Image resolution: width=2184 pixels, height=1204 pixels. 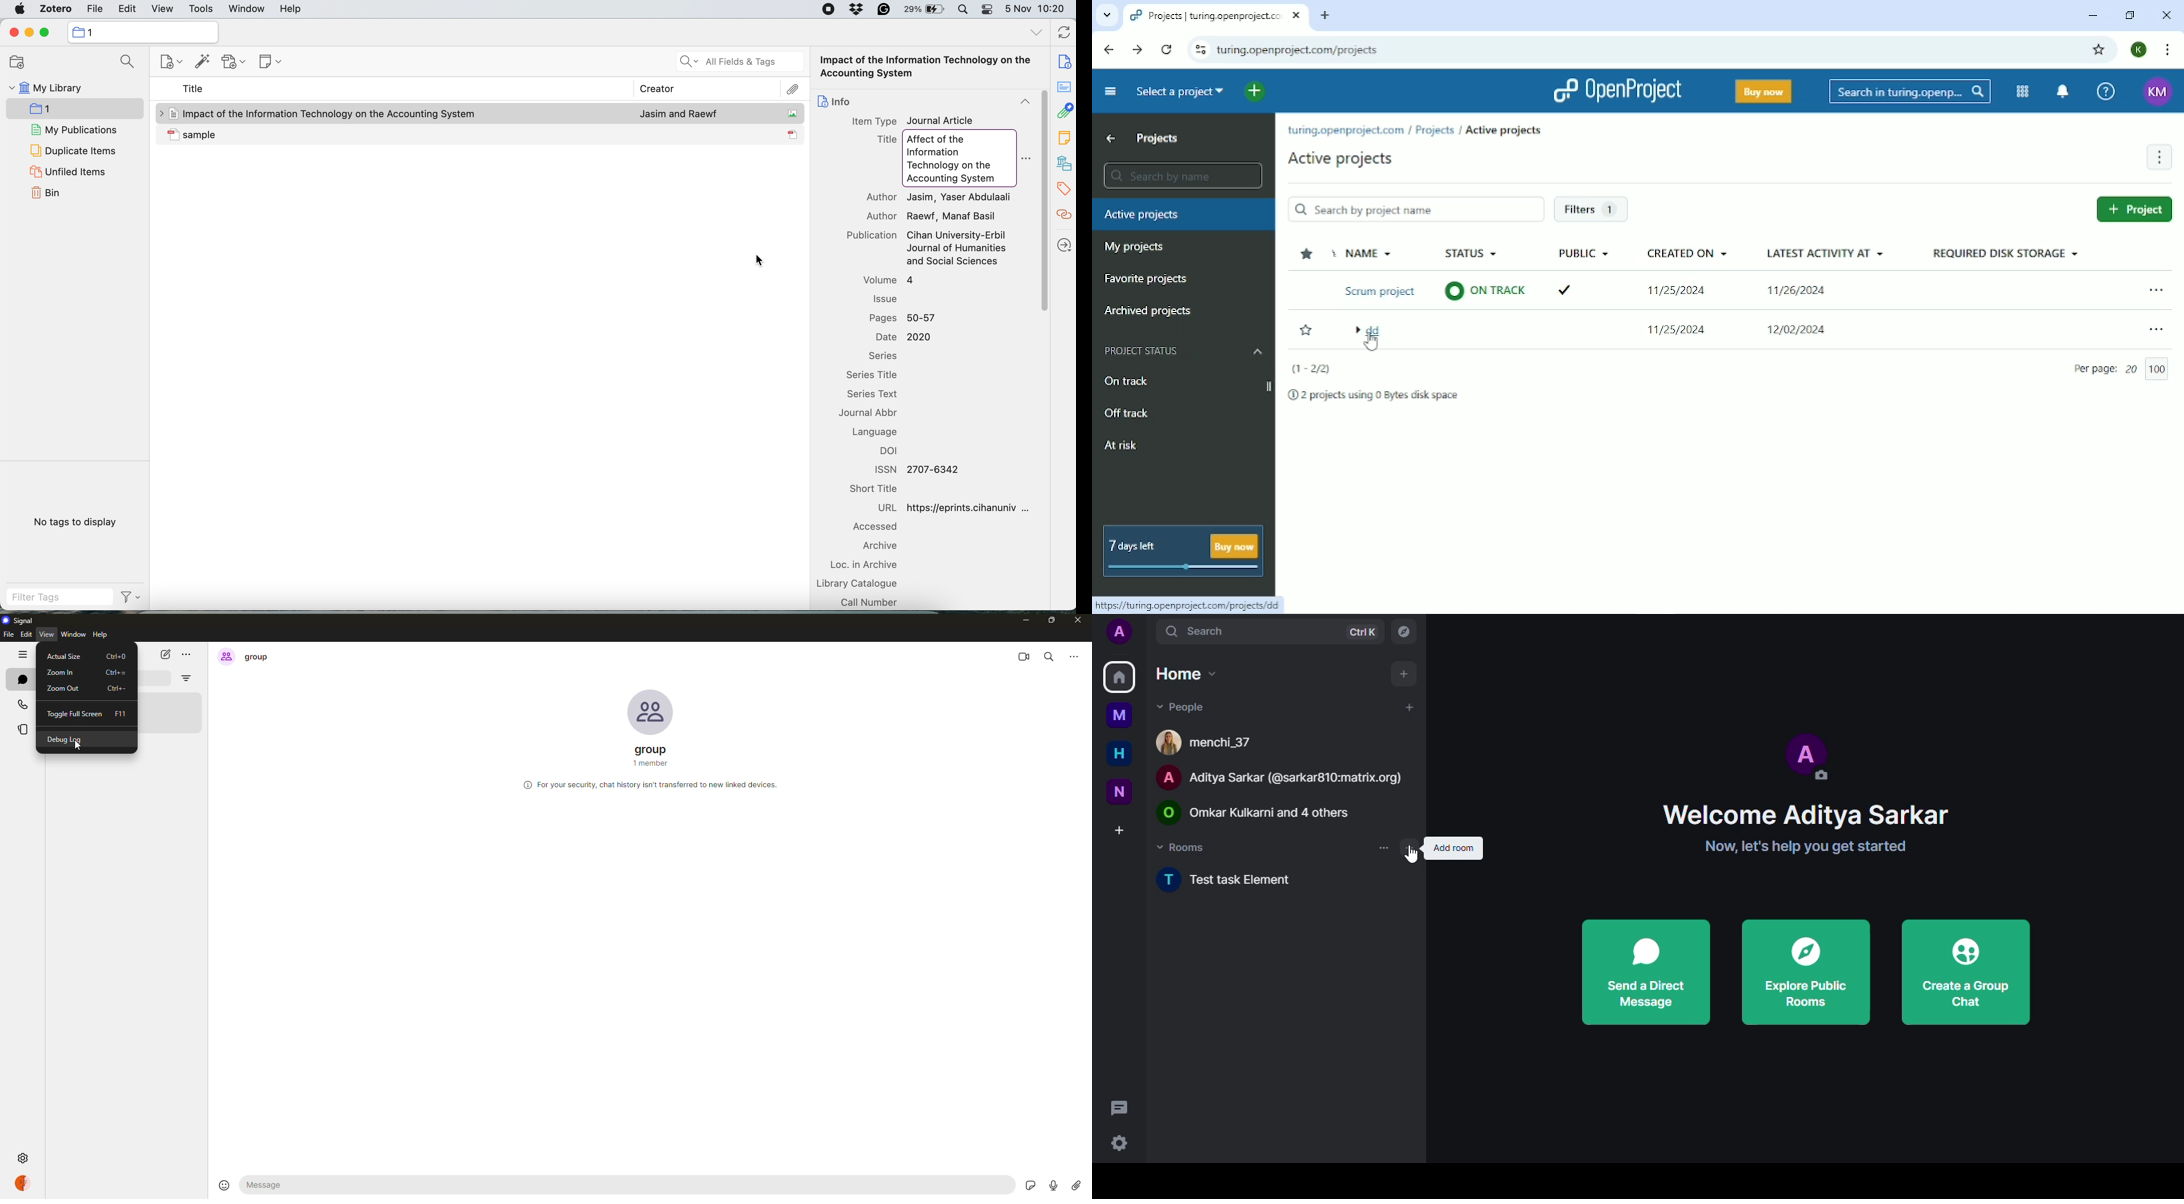 What do you see at coordinates (1024, 620) in the screenshot?
I see `minimize` at bounding box center [1024, 620].